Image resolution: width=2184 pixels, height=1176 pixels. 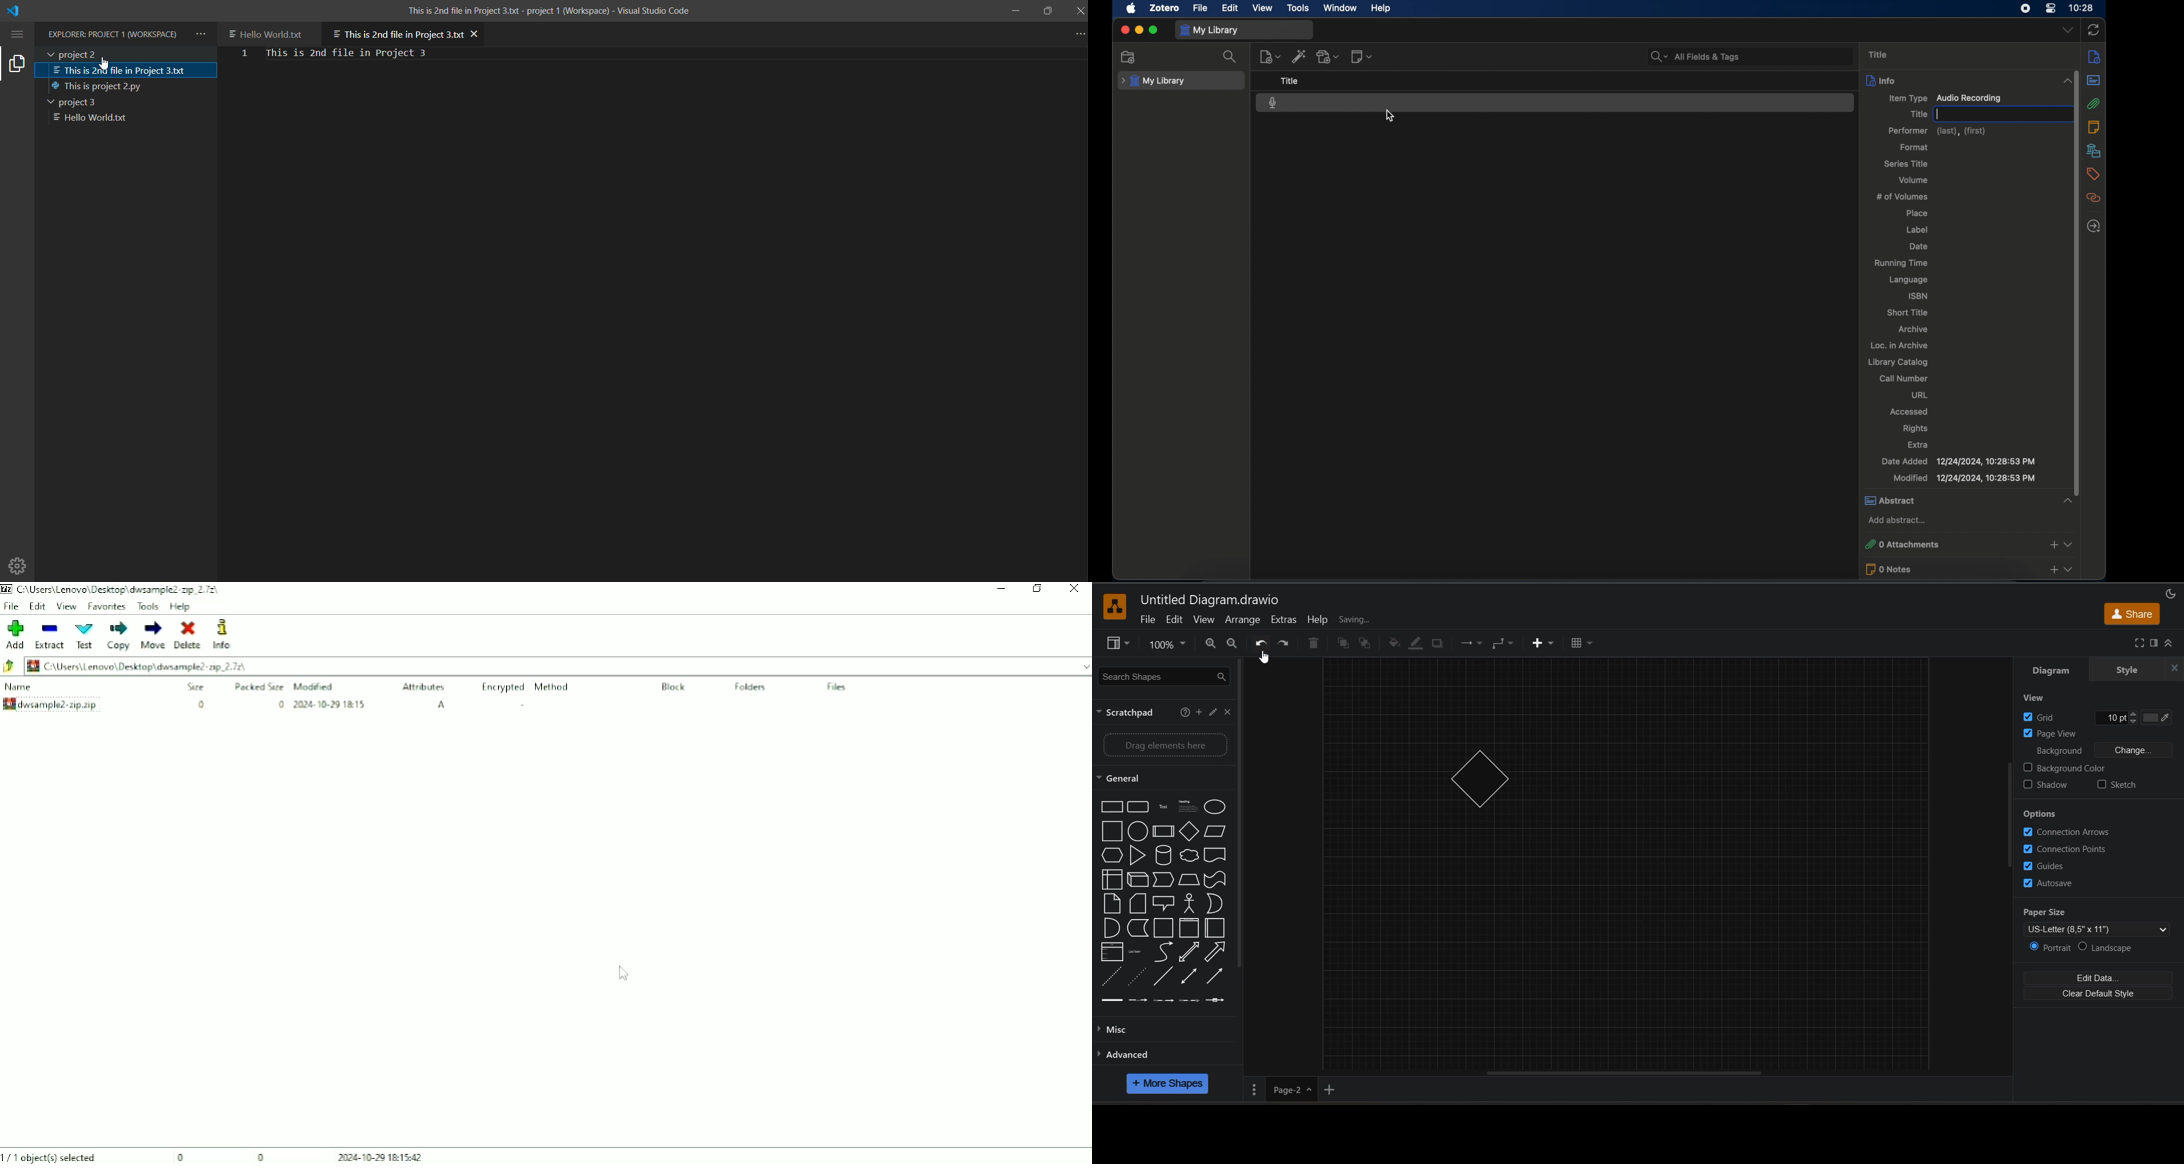 What do you see at coordinates (1241, 817) in the screenshot?
I see `vertical scroll bar` at bounding box center [1241, 817].